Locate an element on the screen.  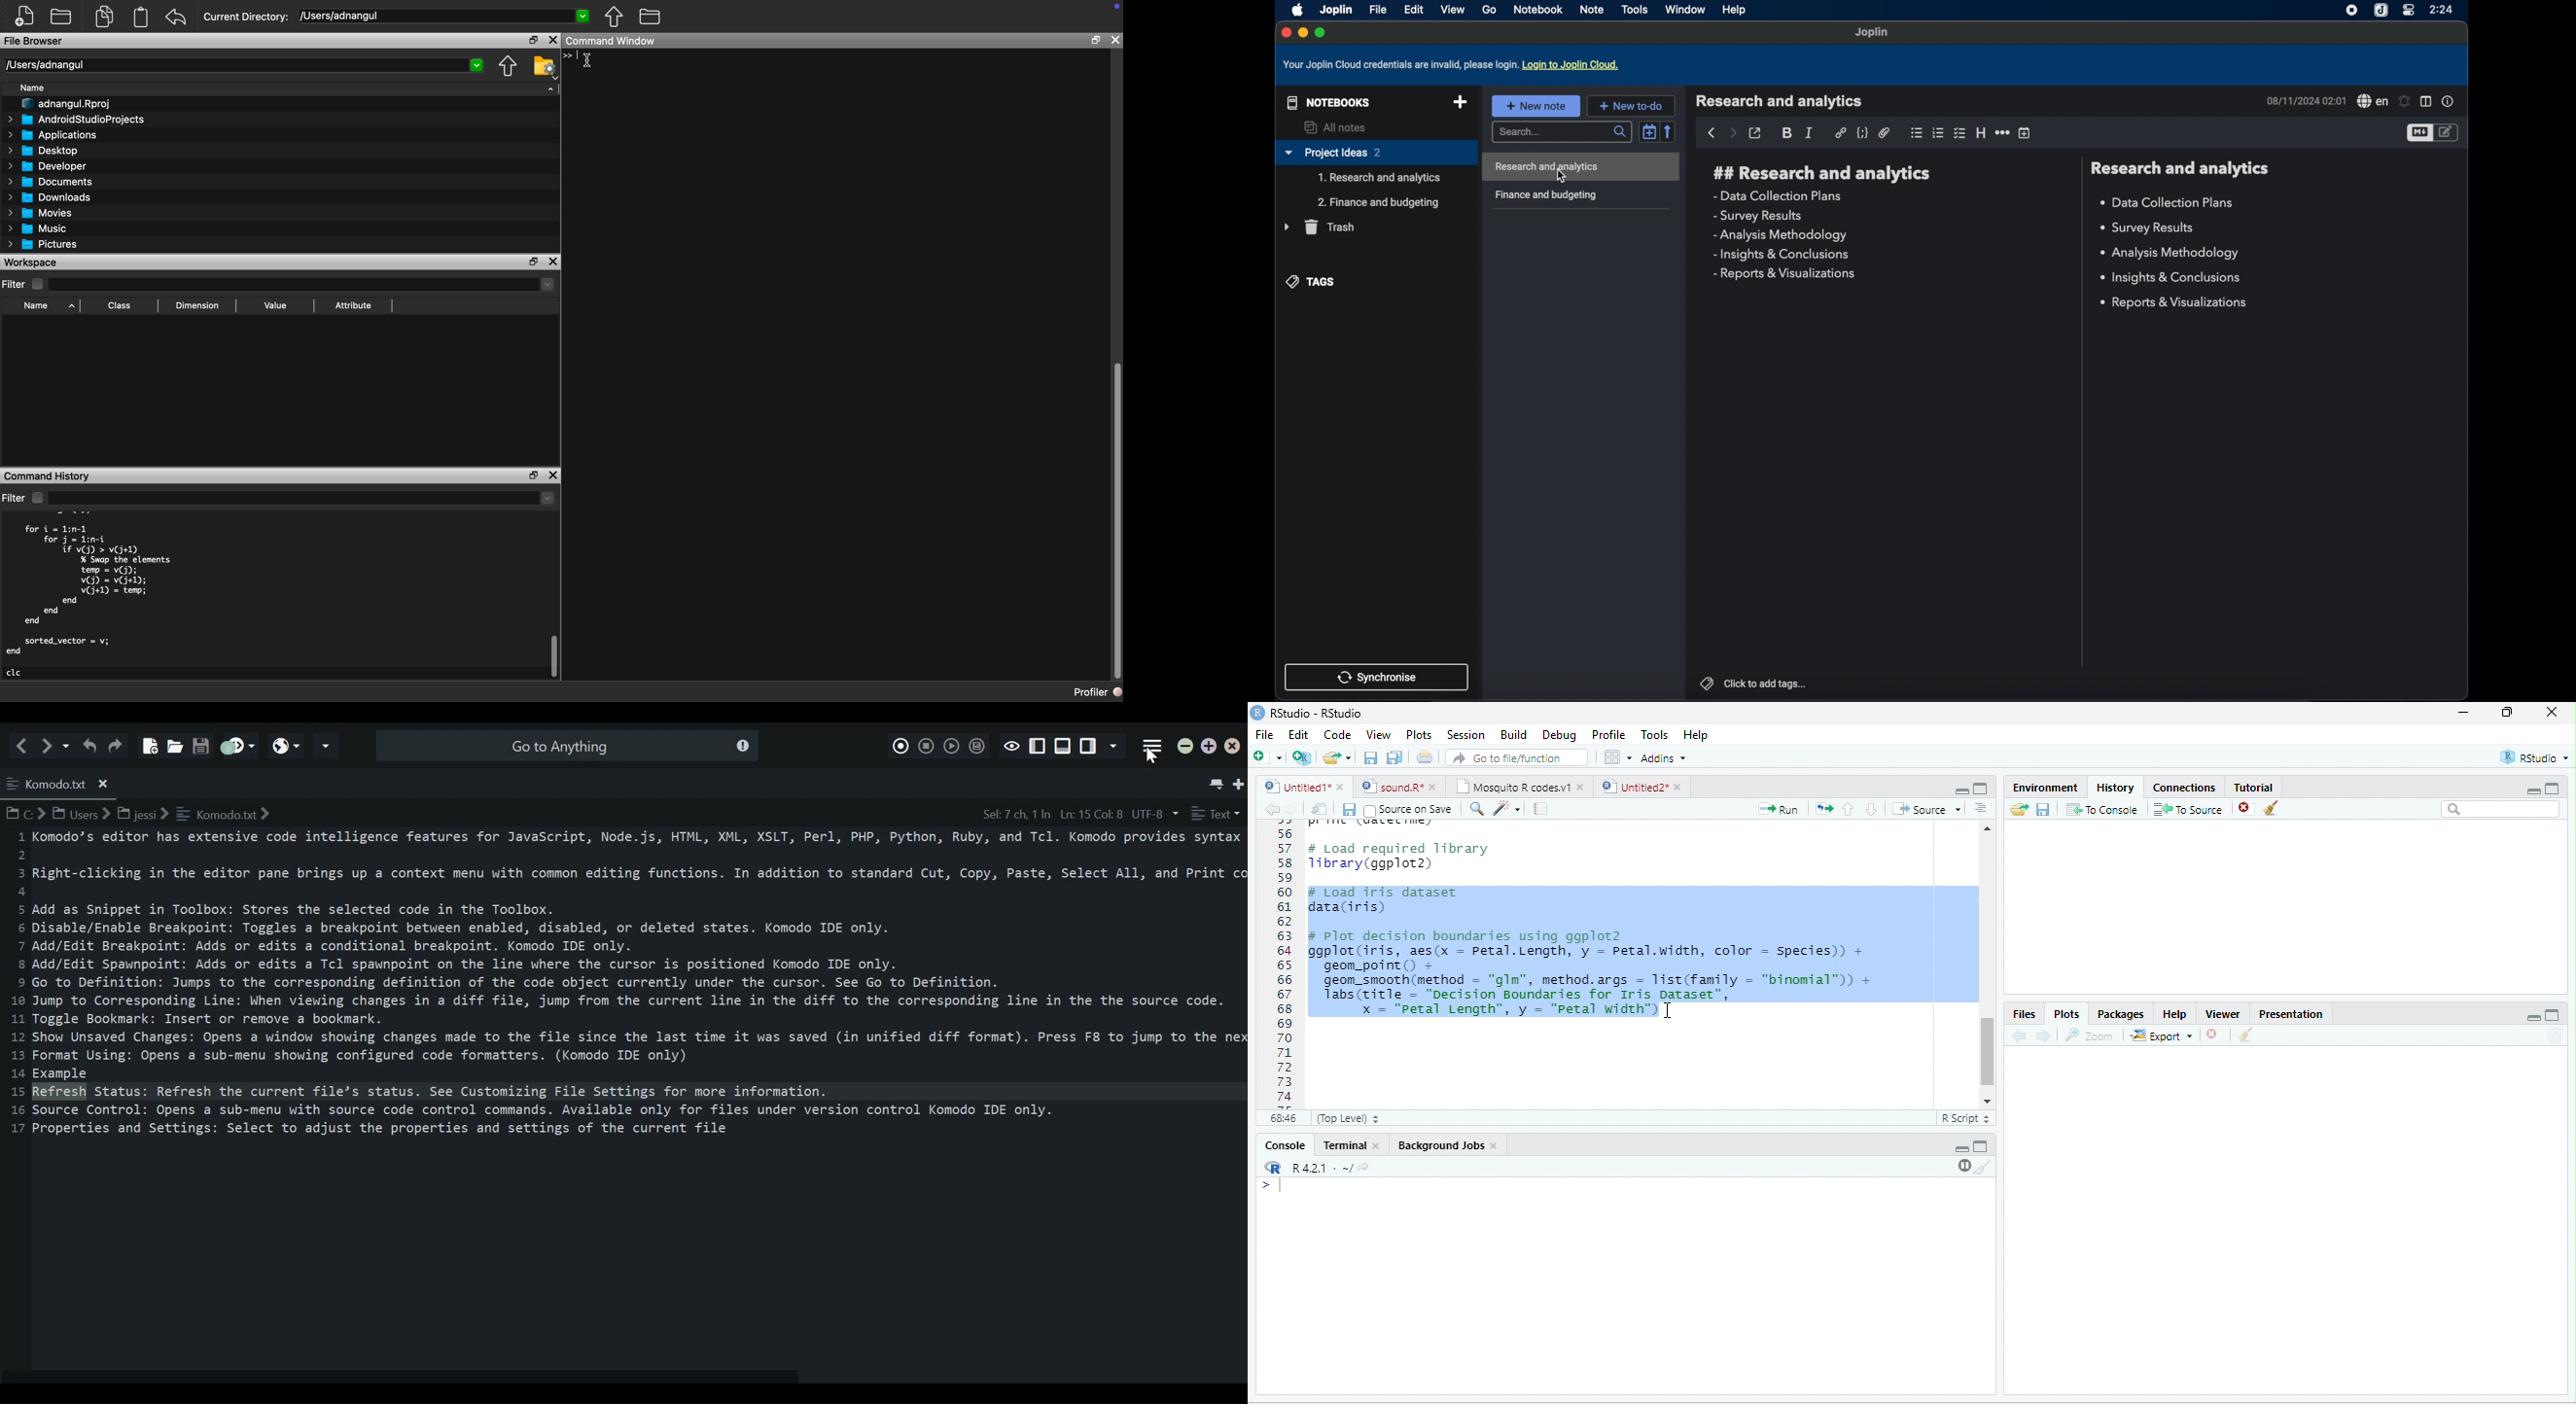
Plots is located at coordinates (1419, 735).